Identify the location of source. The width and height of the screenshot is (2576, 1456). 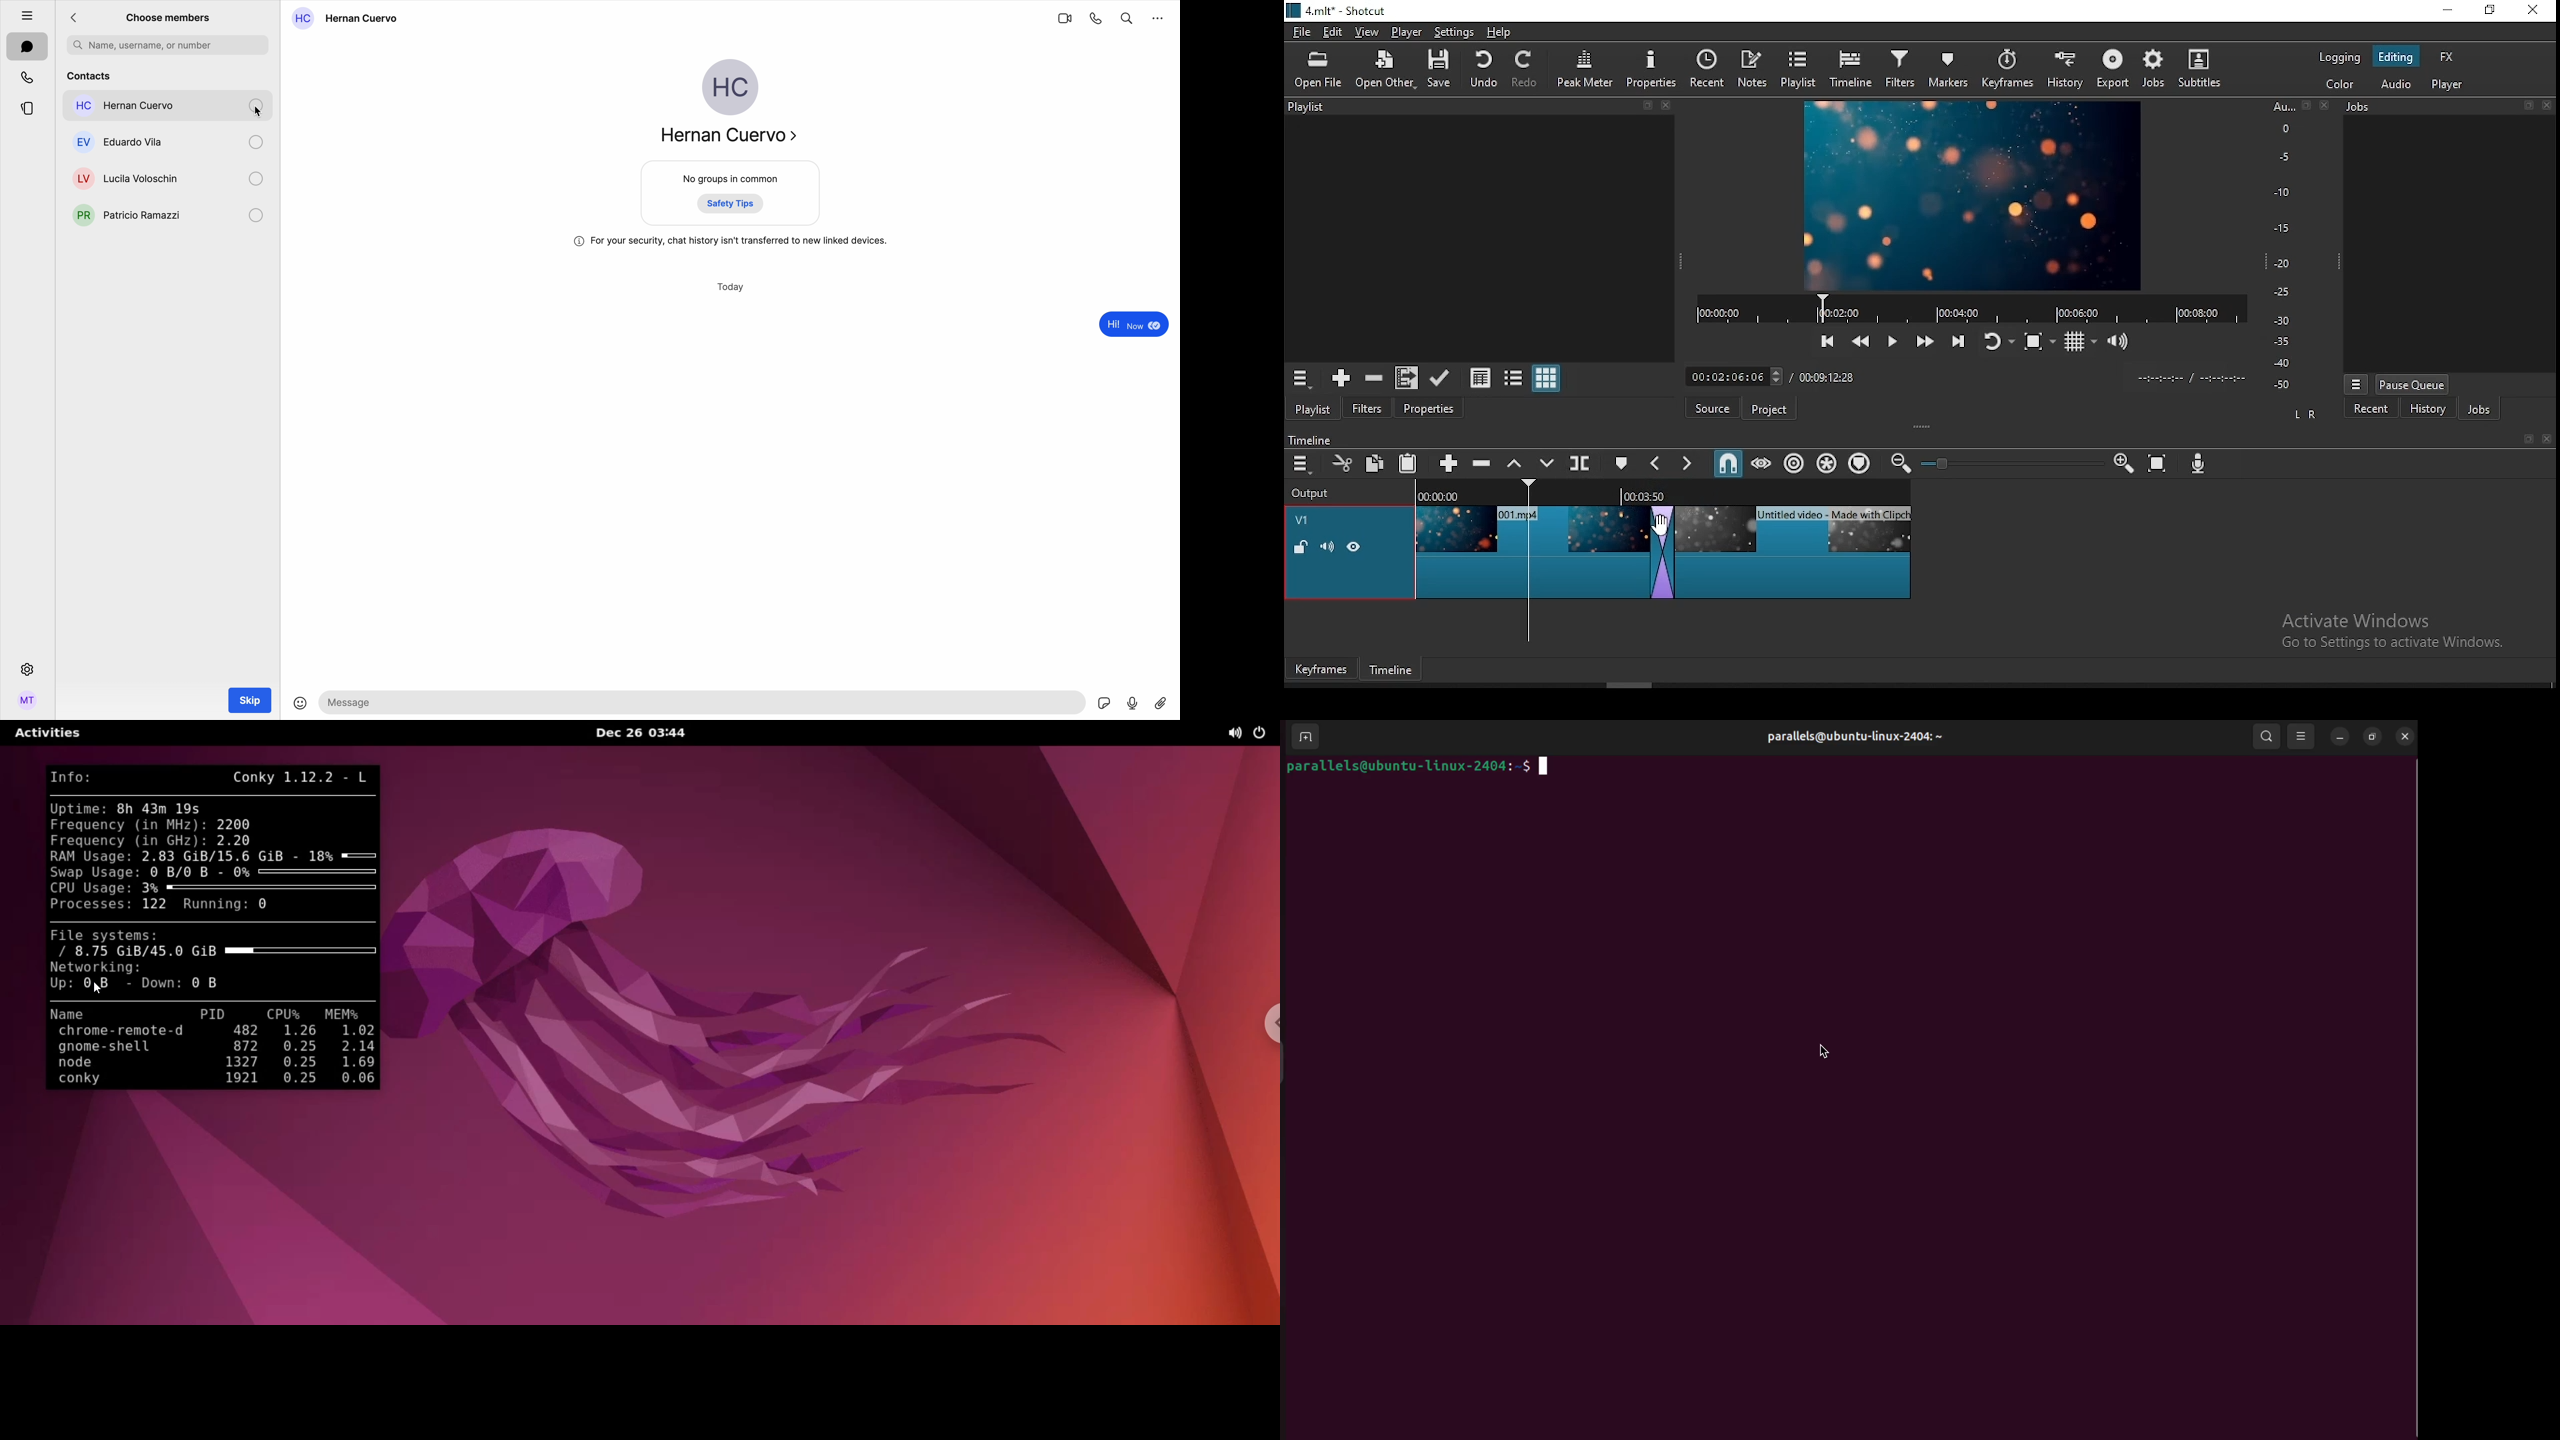
(1708, 409).